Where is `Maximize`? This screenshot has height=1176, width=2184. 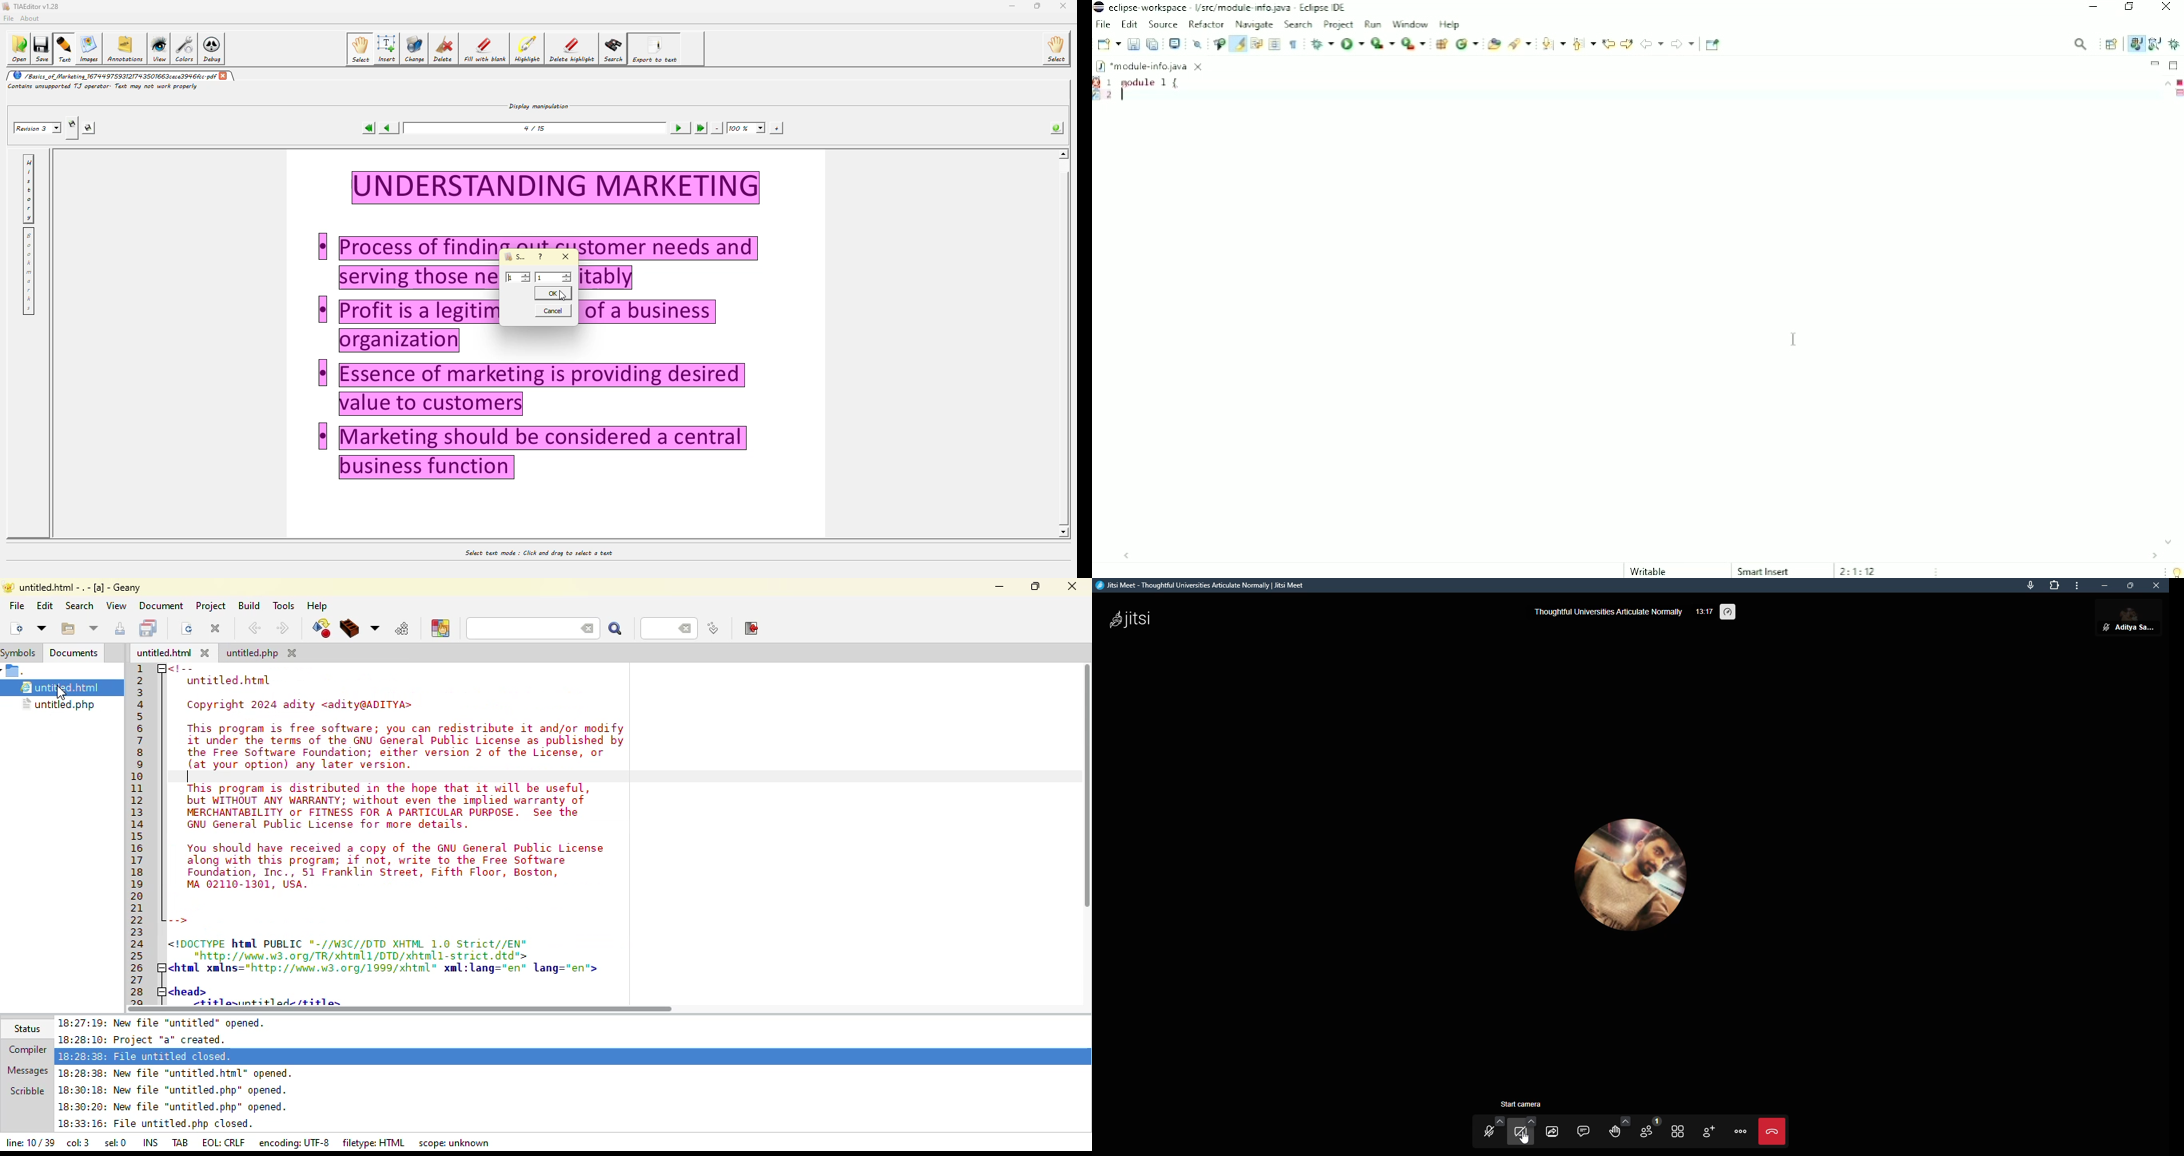
Maximize is located at coordinates (2175, 64).